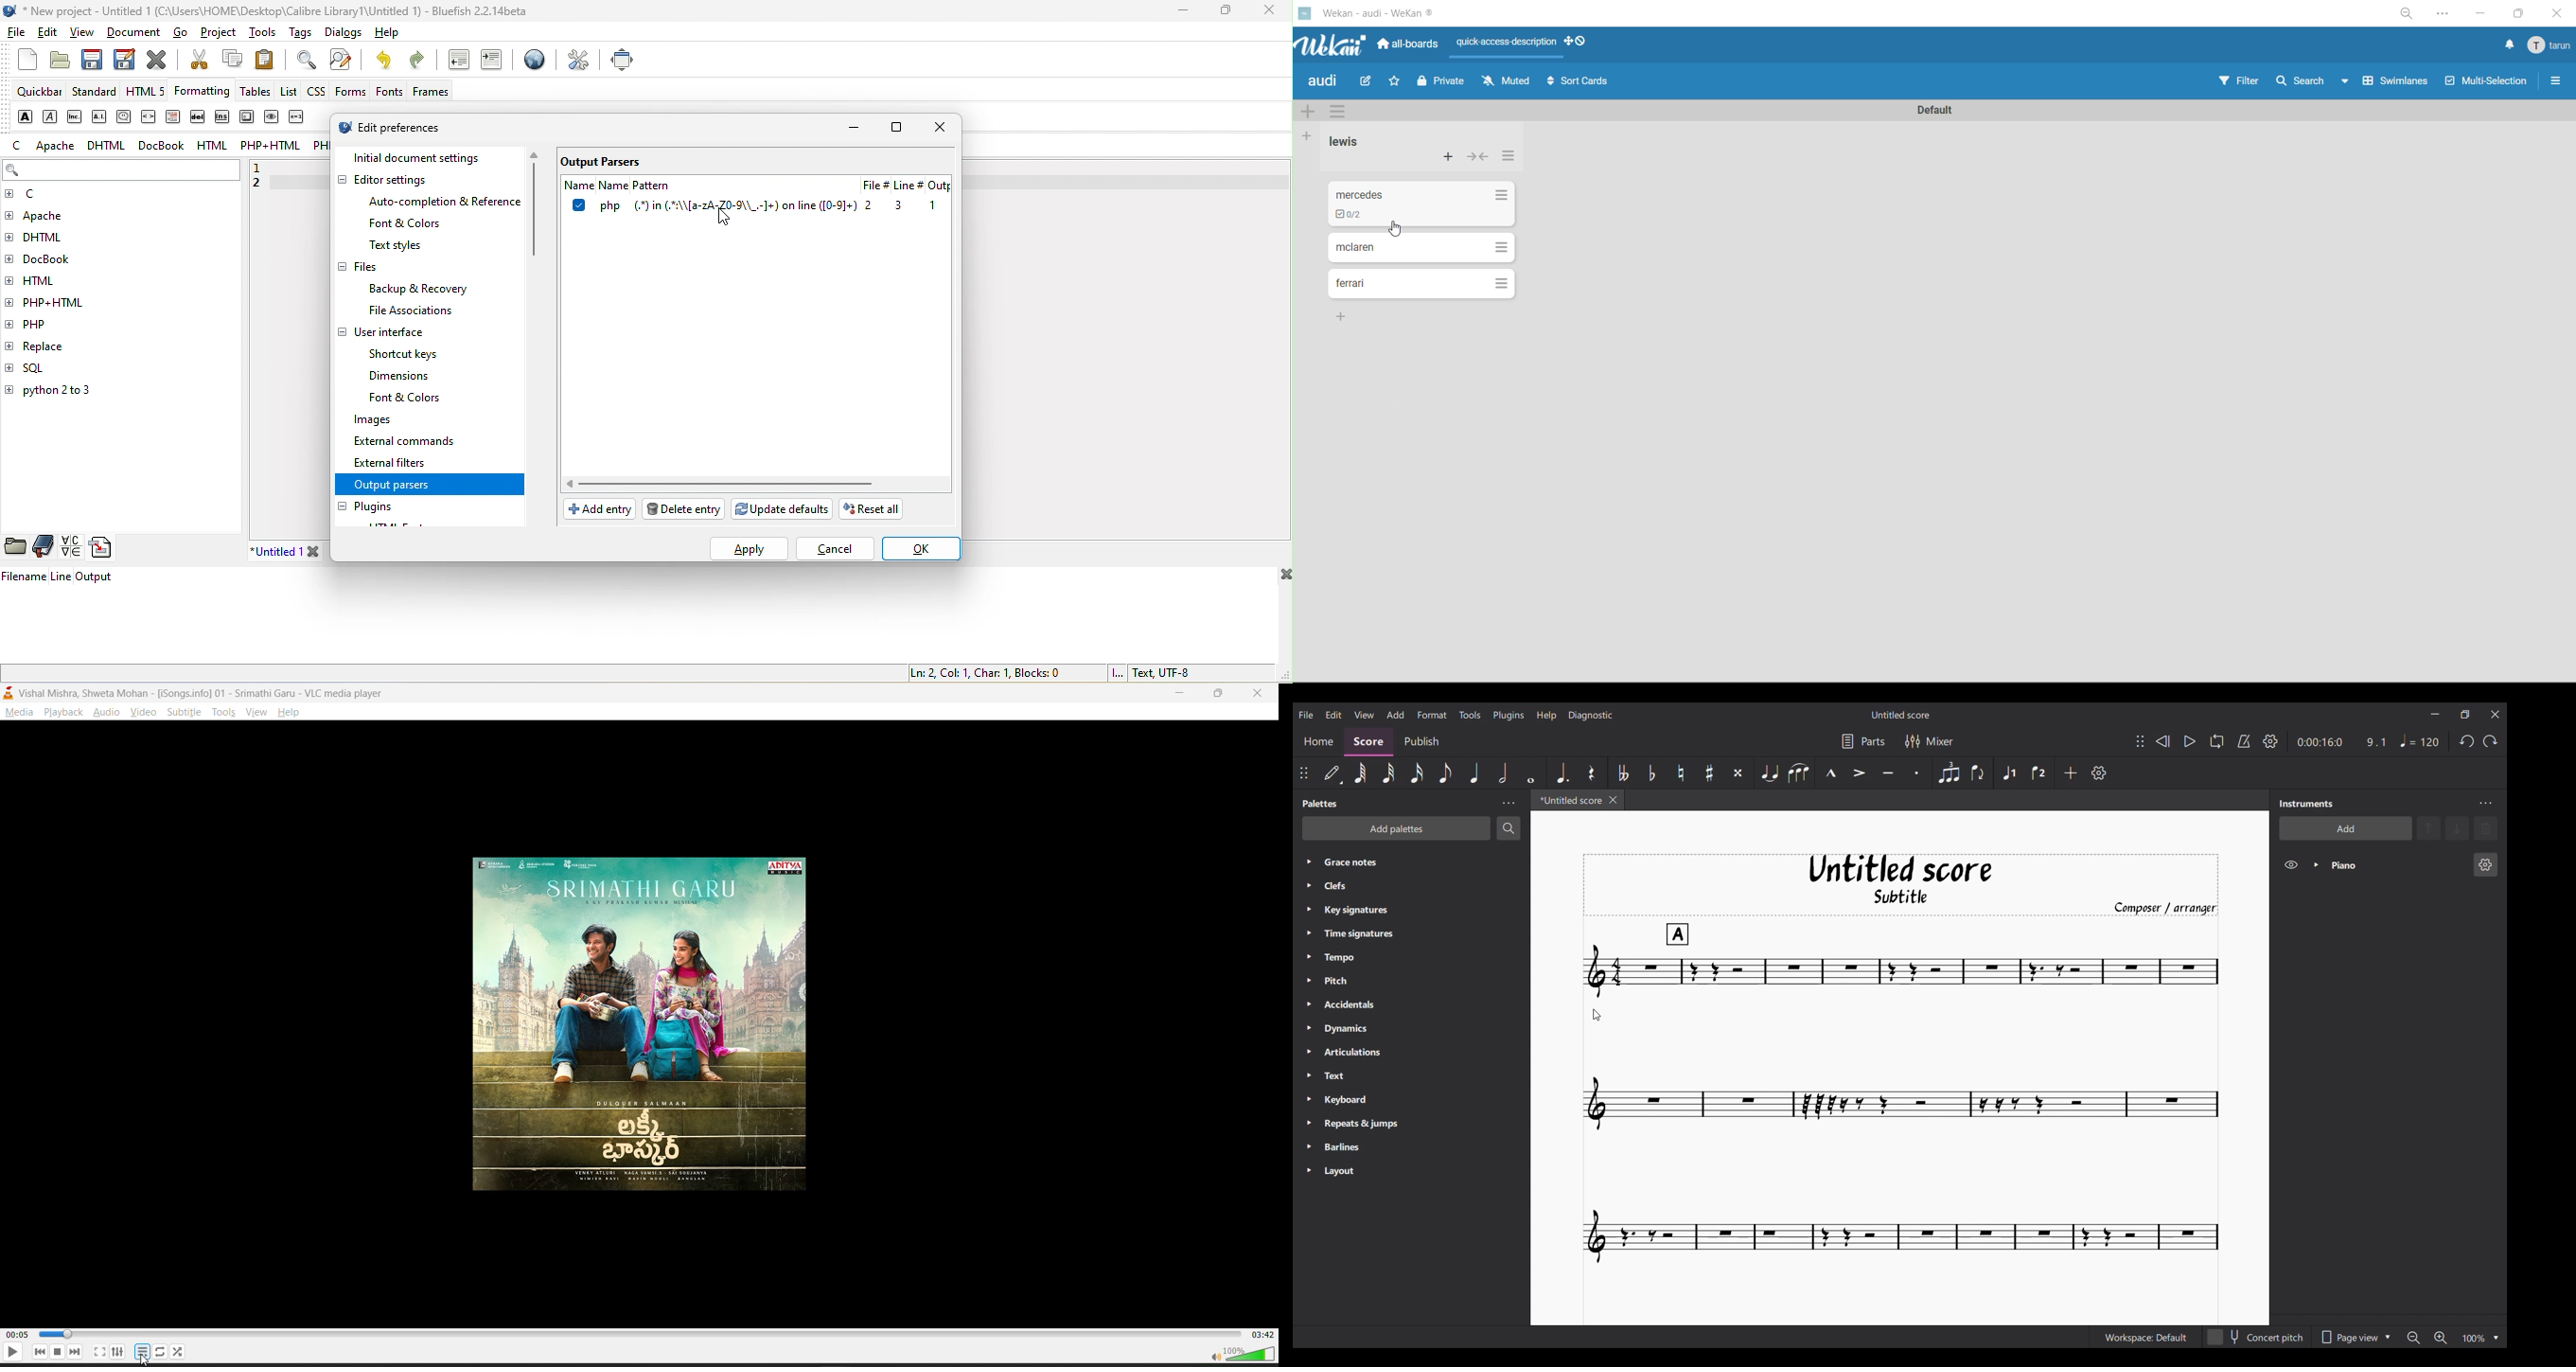 The width and height of the screenshot is (2576, 1372). What do you see at coordinates (300, 117) in the screenshot?
I see `variable` at bounding box center [300, 117].